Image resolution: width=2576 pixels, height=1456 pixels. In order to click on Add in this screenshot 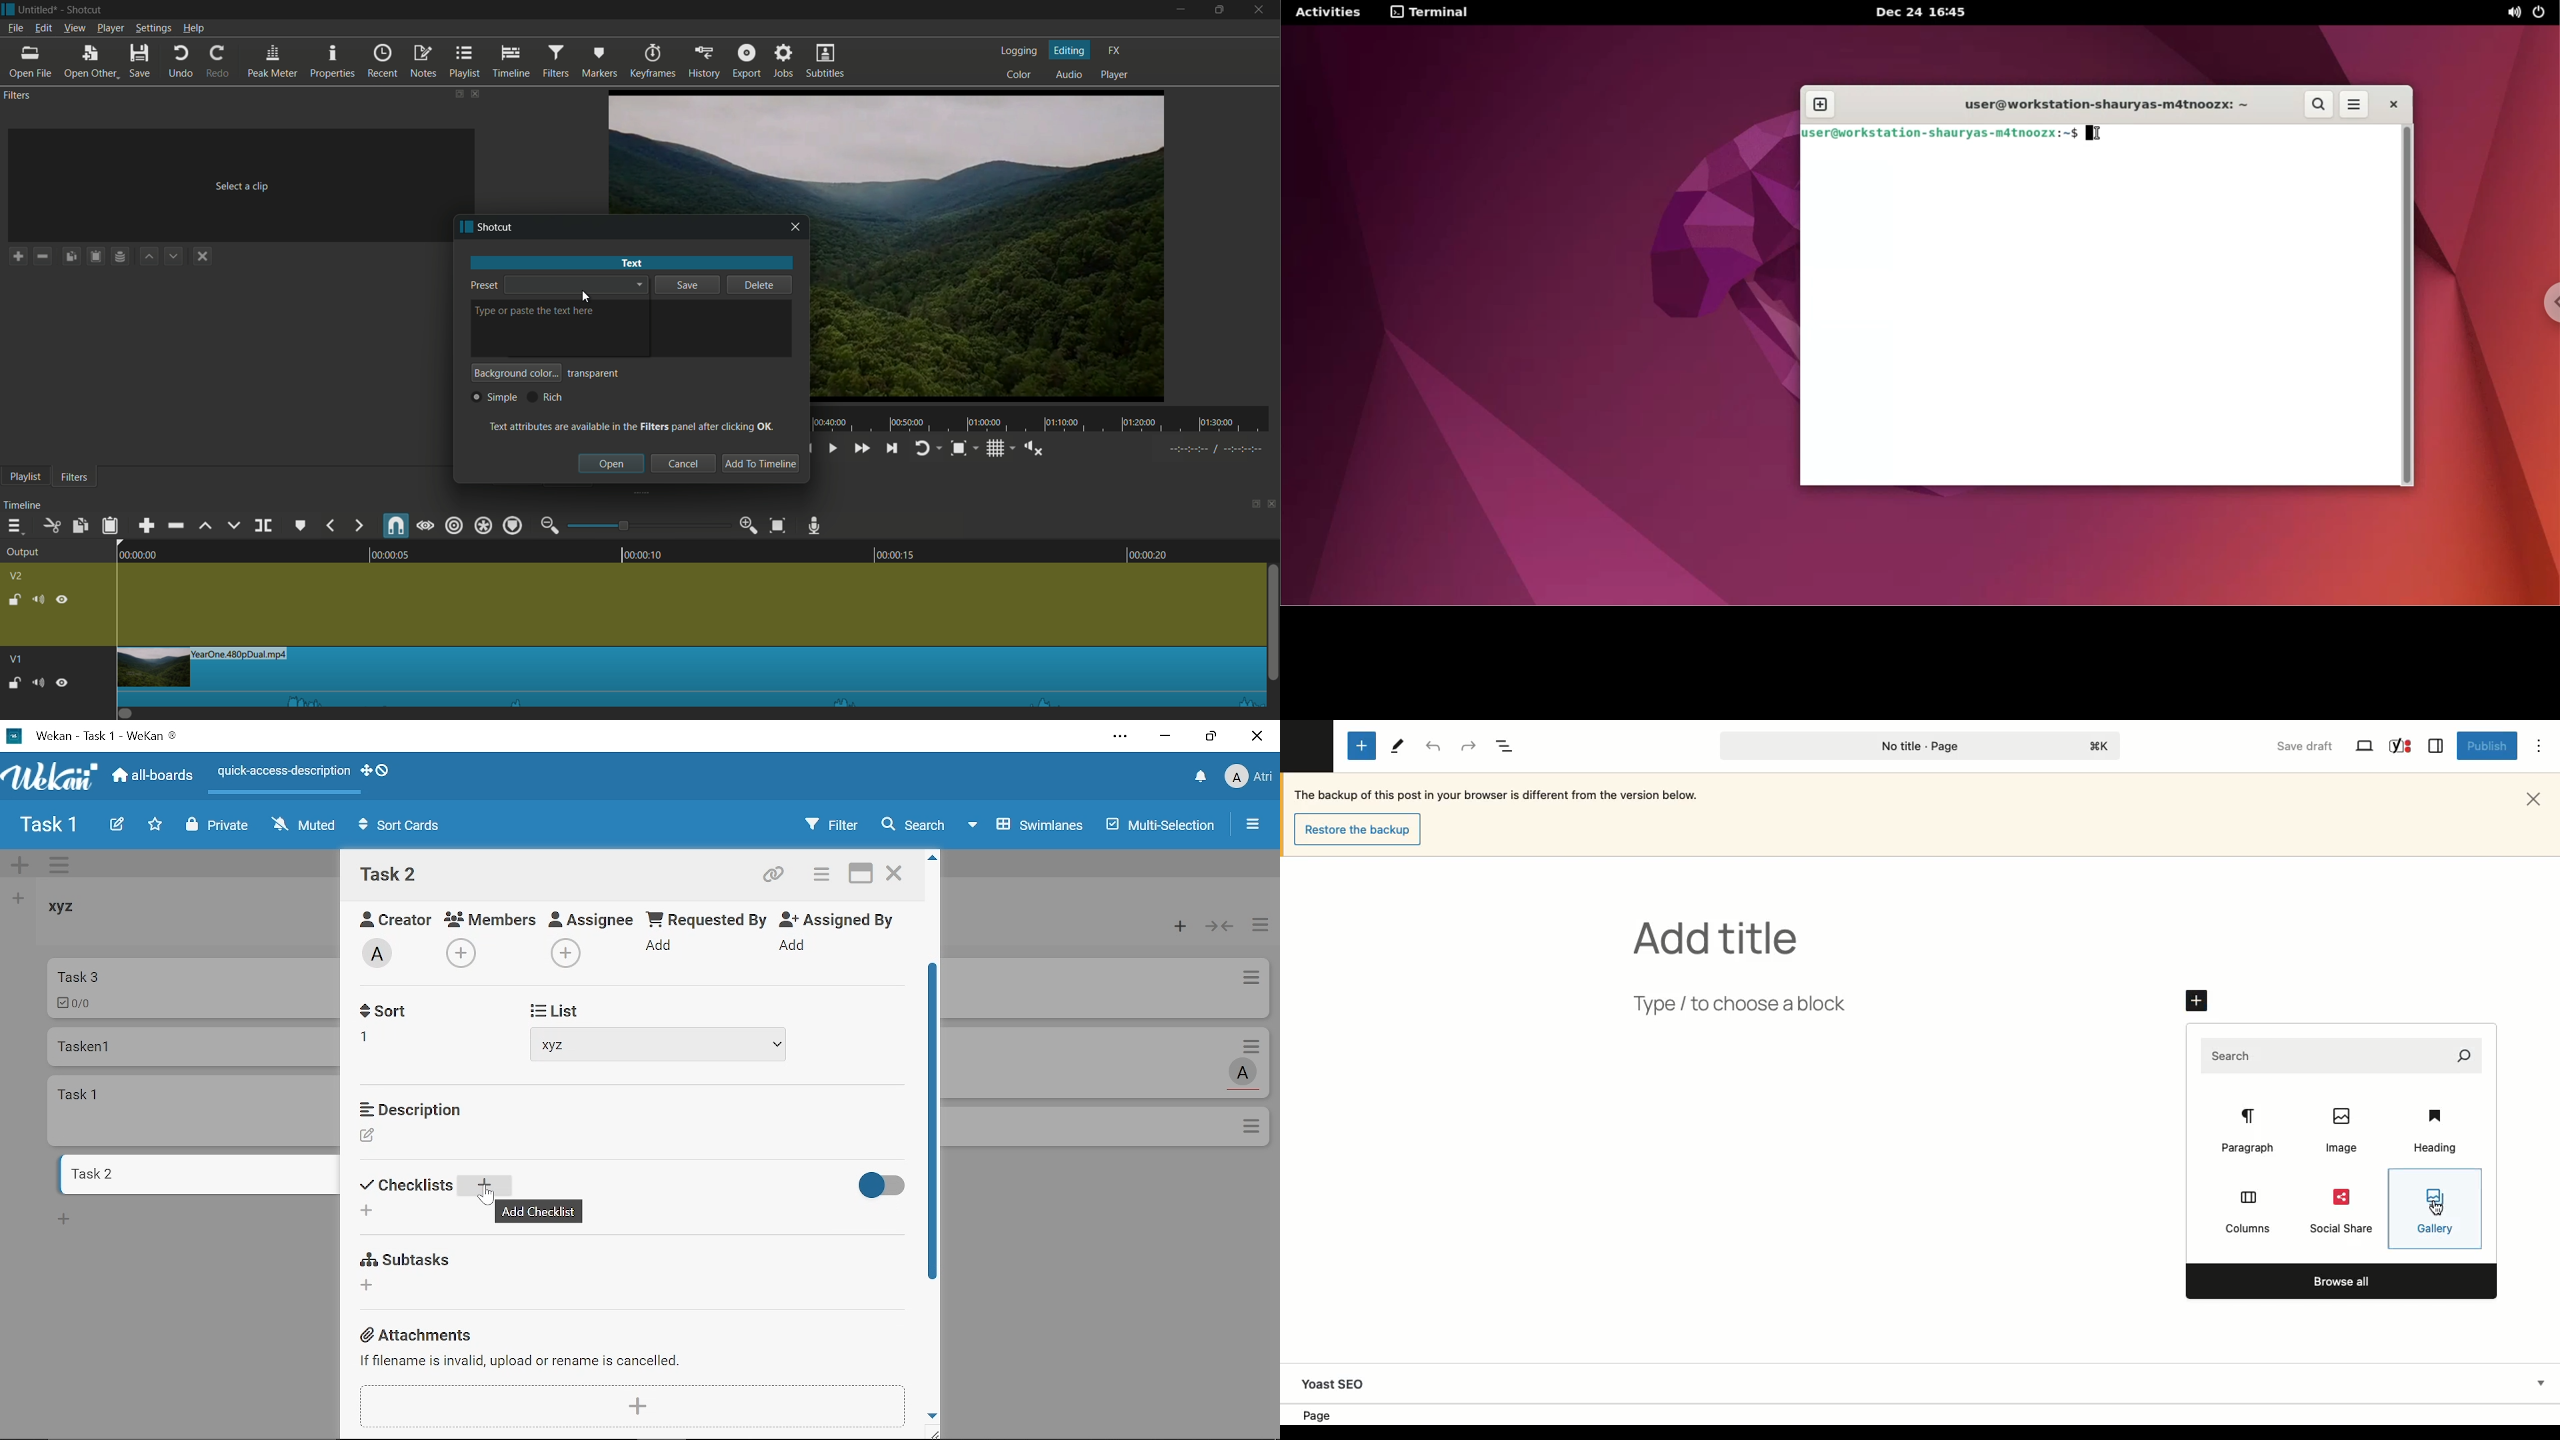, I will do `click(464, 951)`.